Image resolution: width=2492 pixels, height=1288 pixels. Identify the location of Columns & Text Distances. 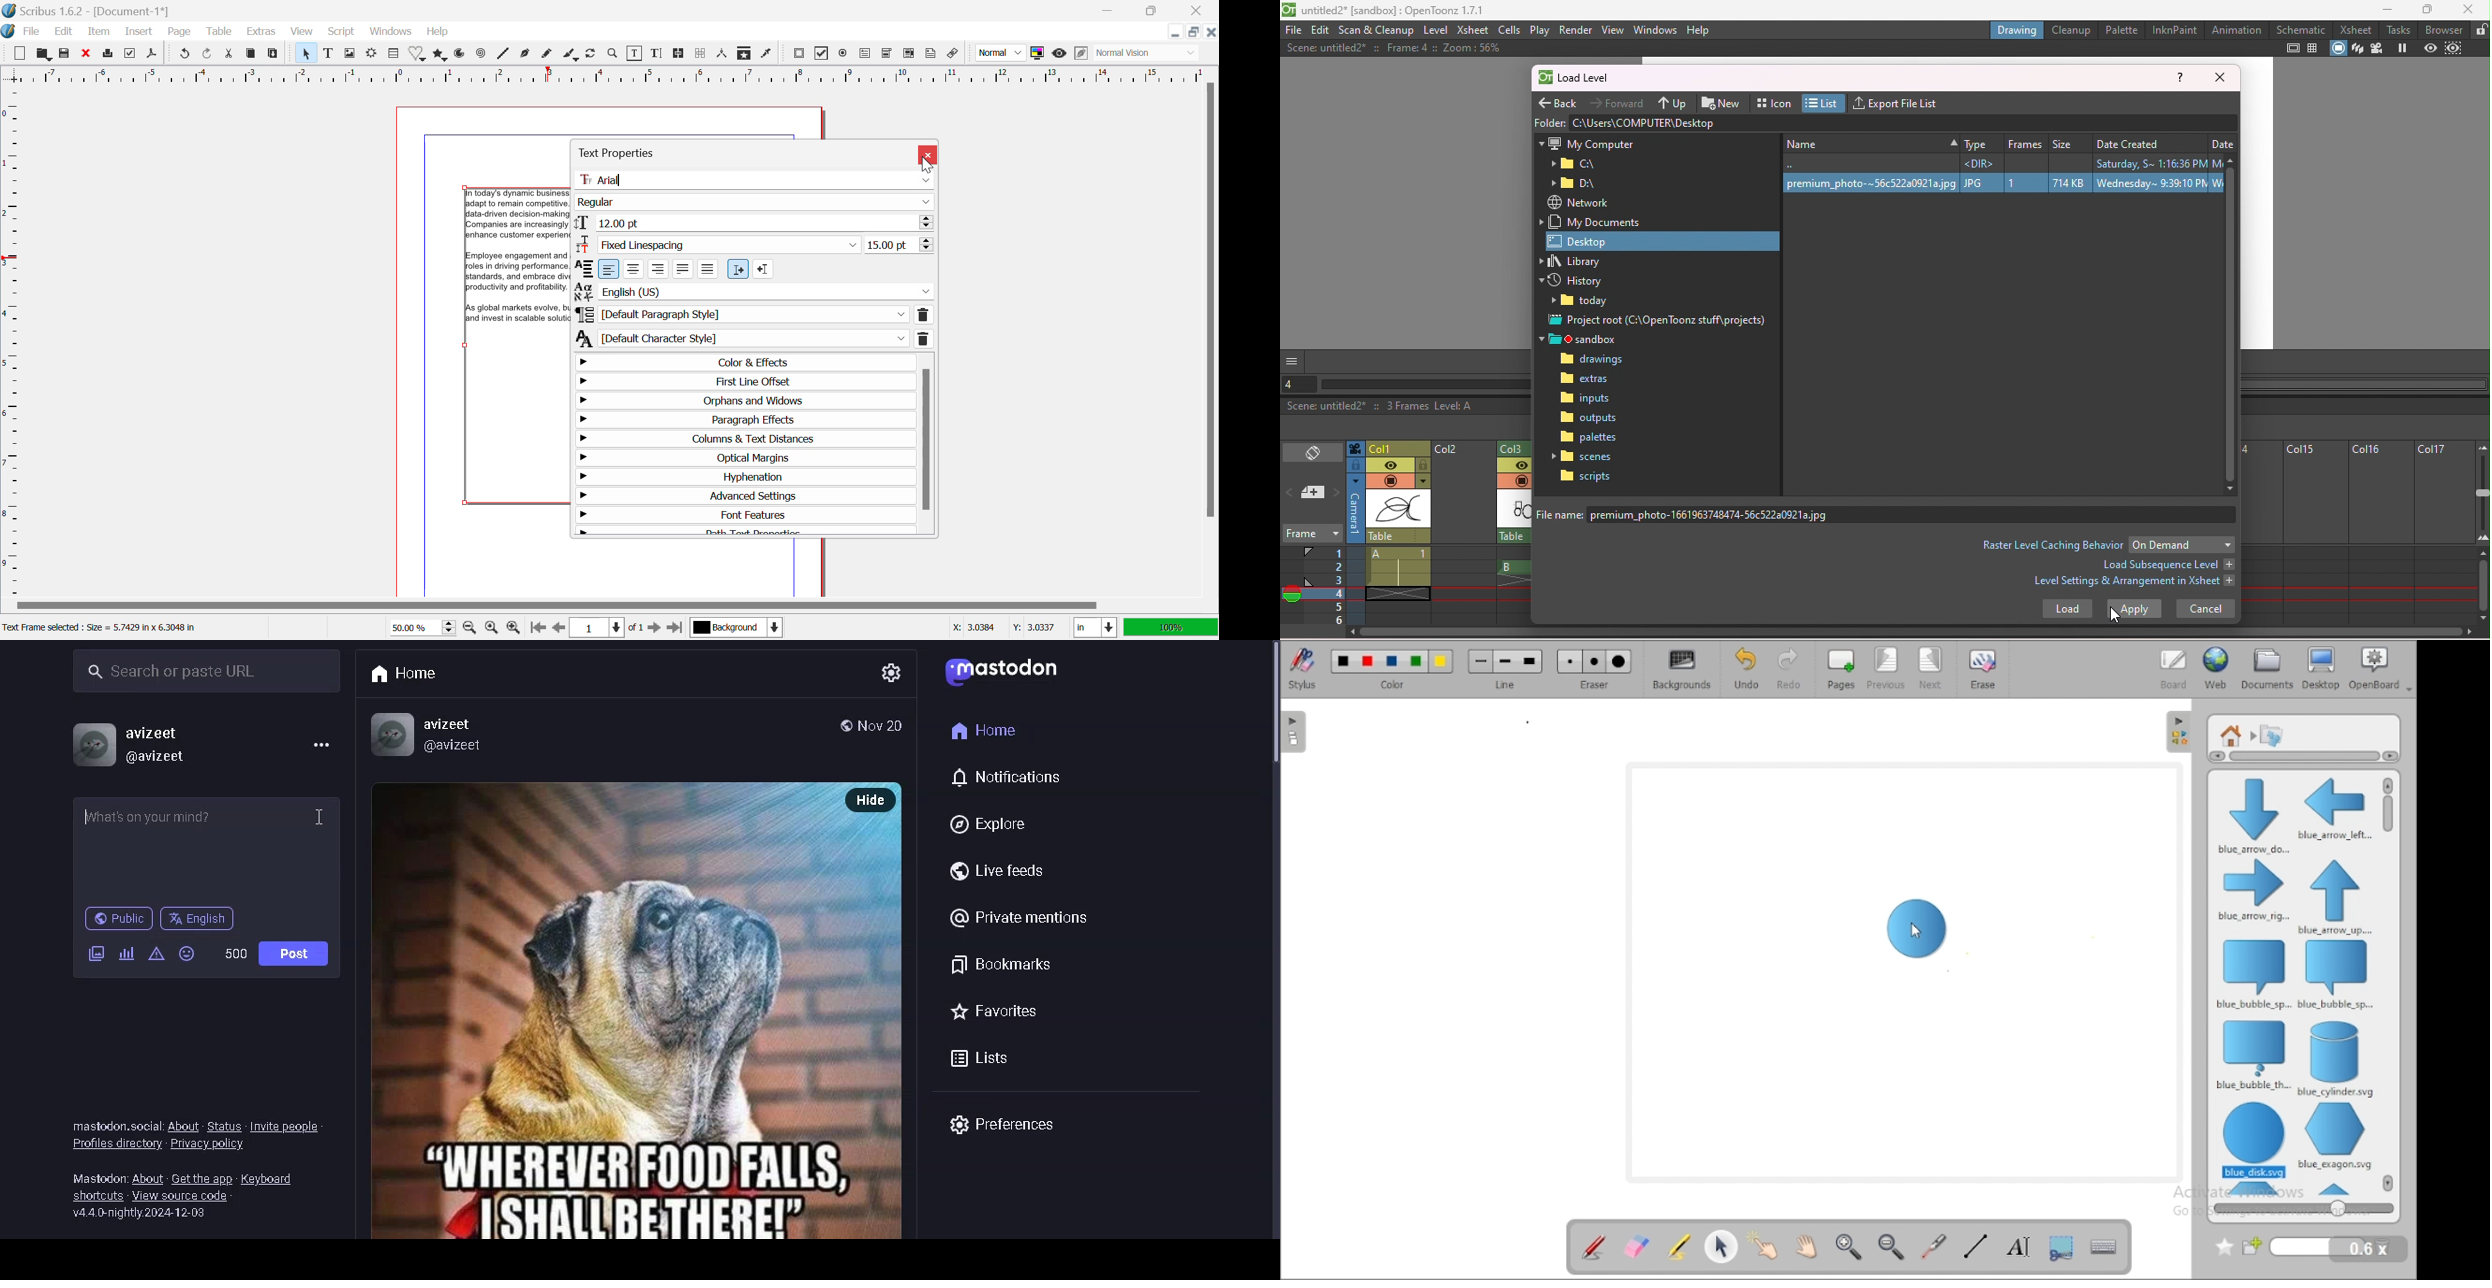
(743, 440).